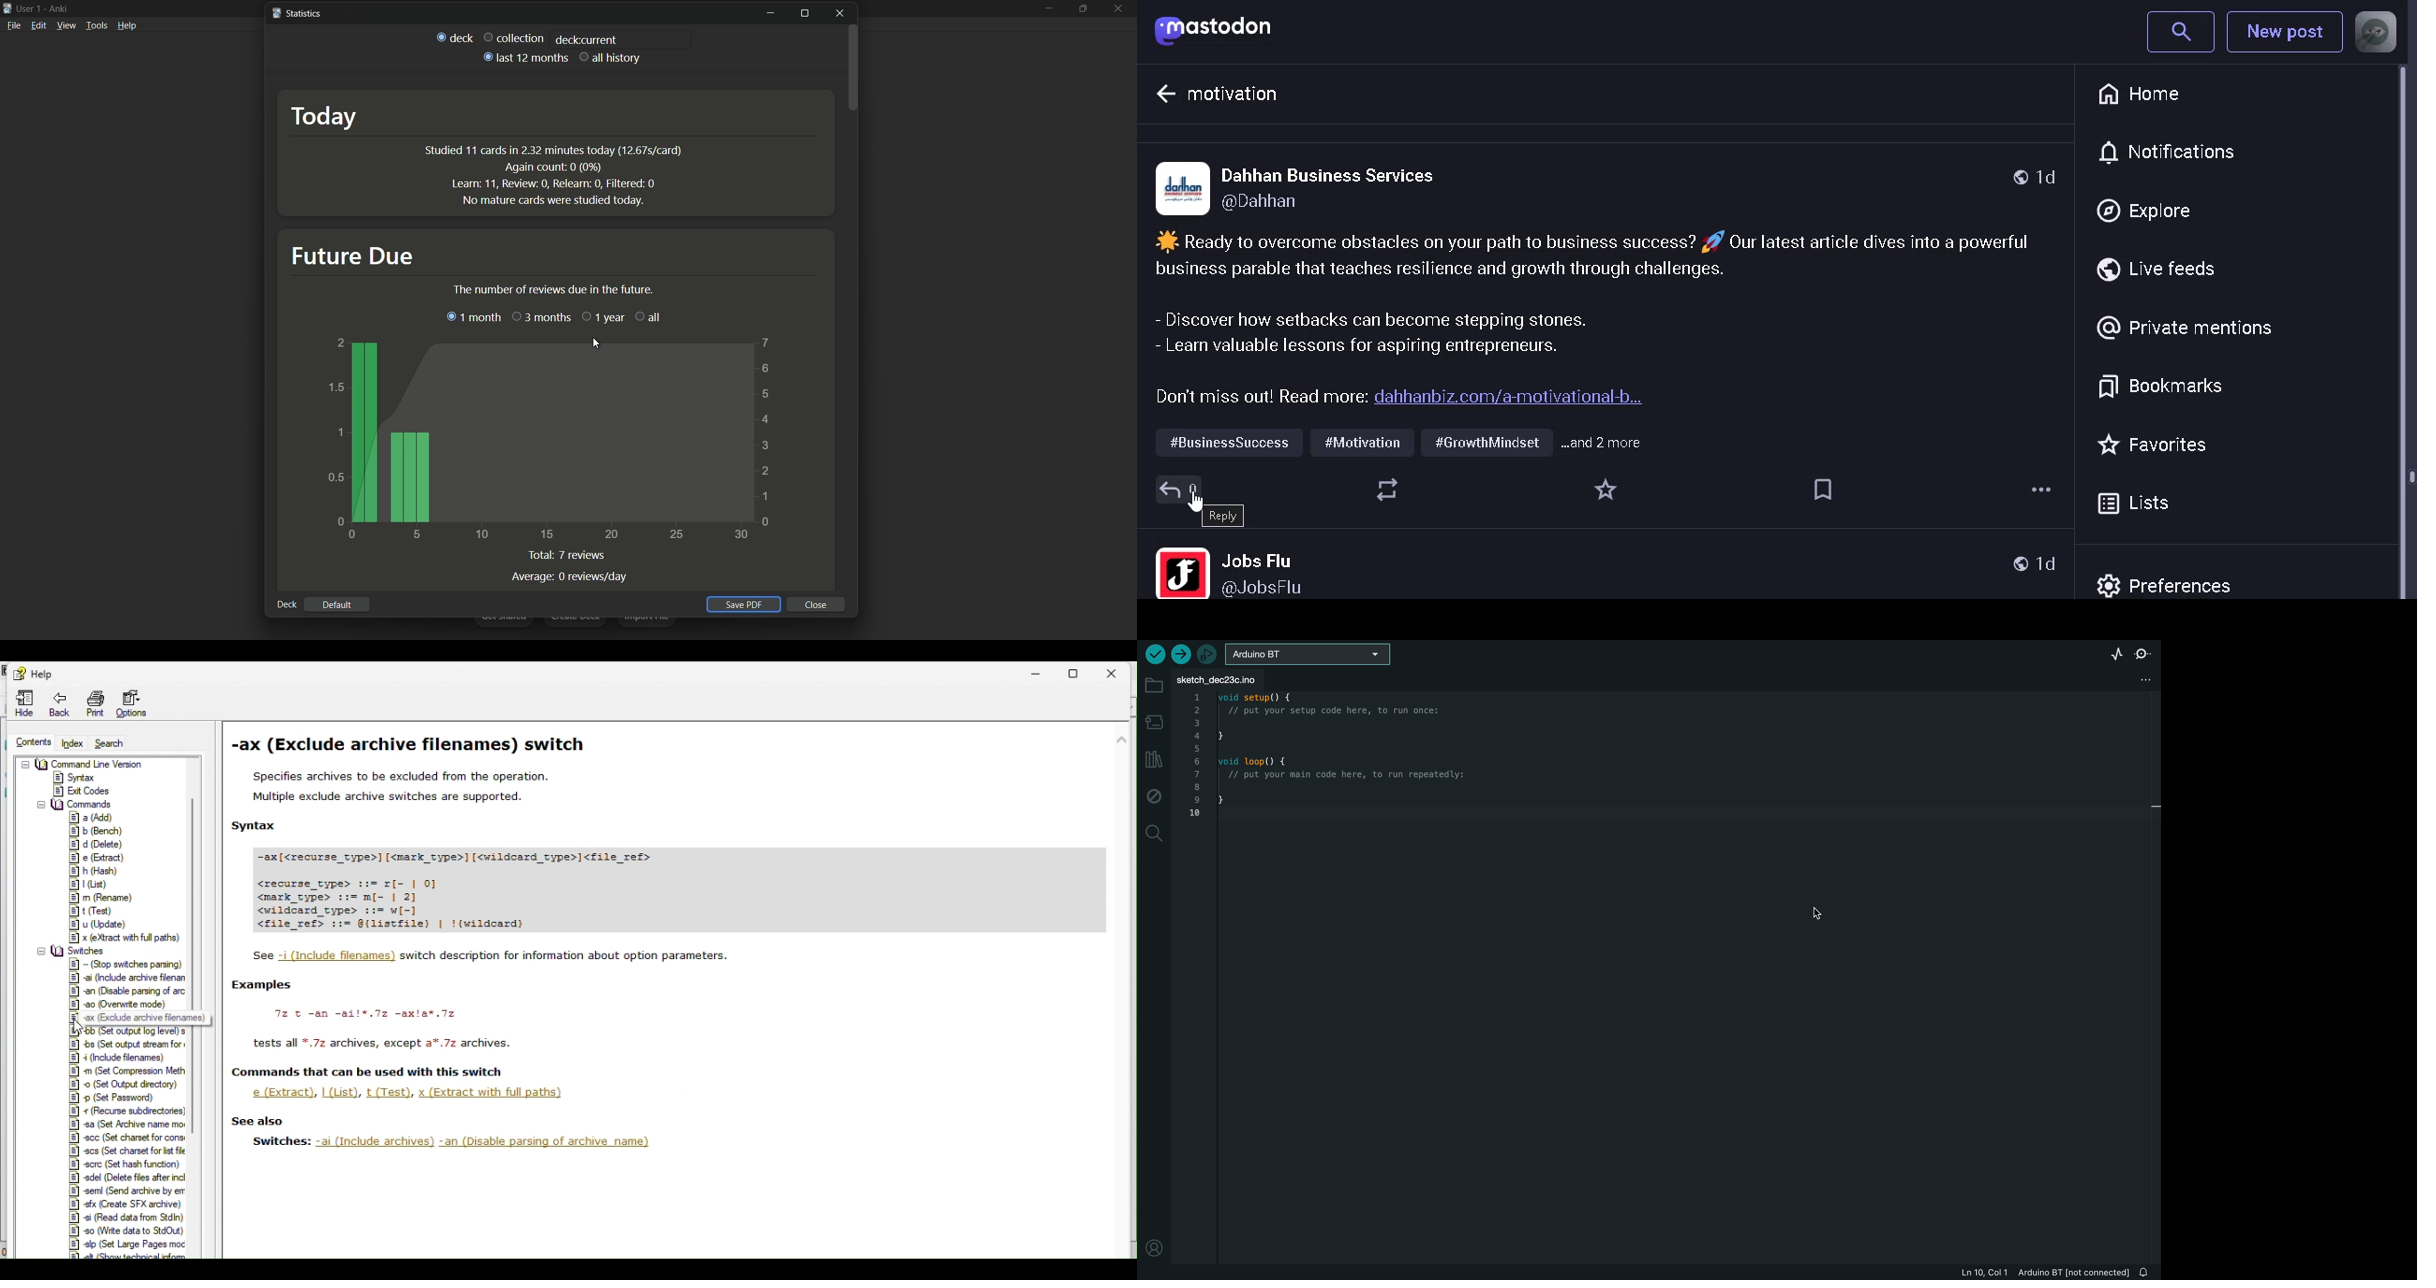  Describe the element at coordinates (368, 1072) in the screenshot. I see `Commands that can be used with this switch` at that location.